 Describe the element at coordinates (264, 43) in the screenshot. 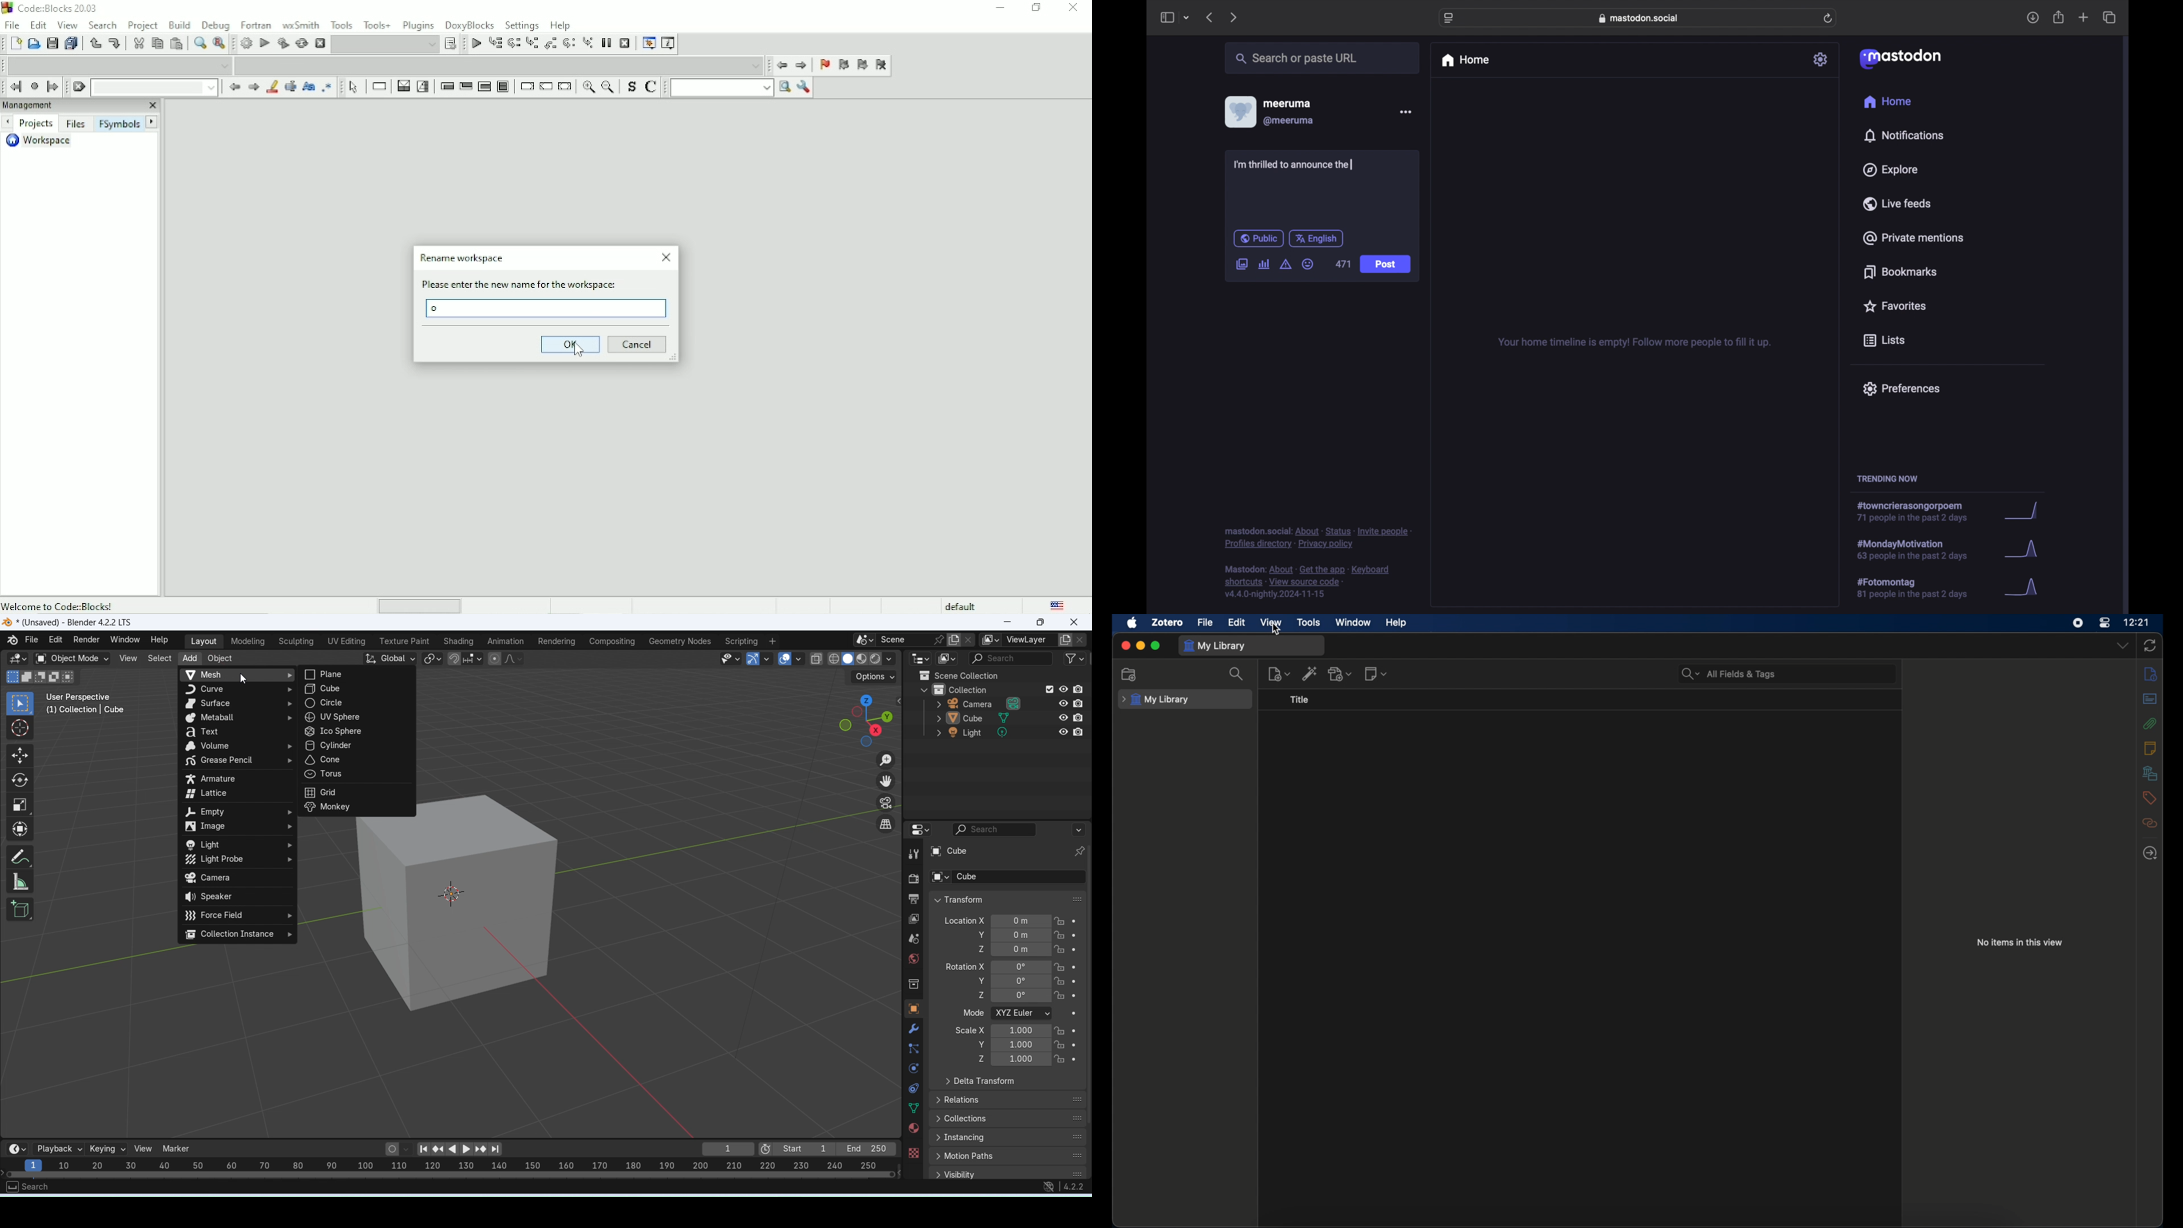

I see `Run` at that location.